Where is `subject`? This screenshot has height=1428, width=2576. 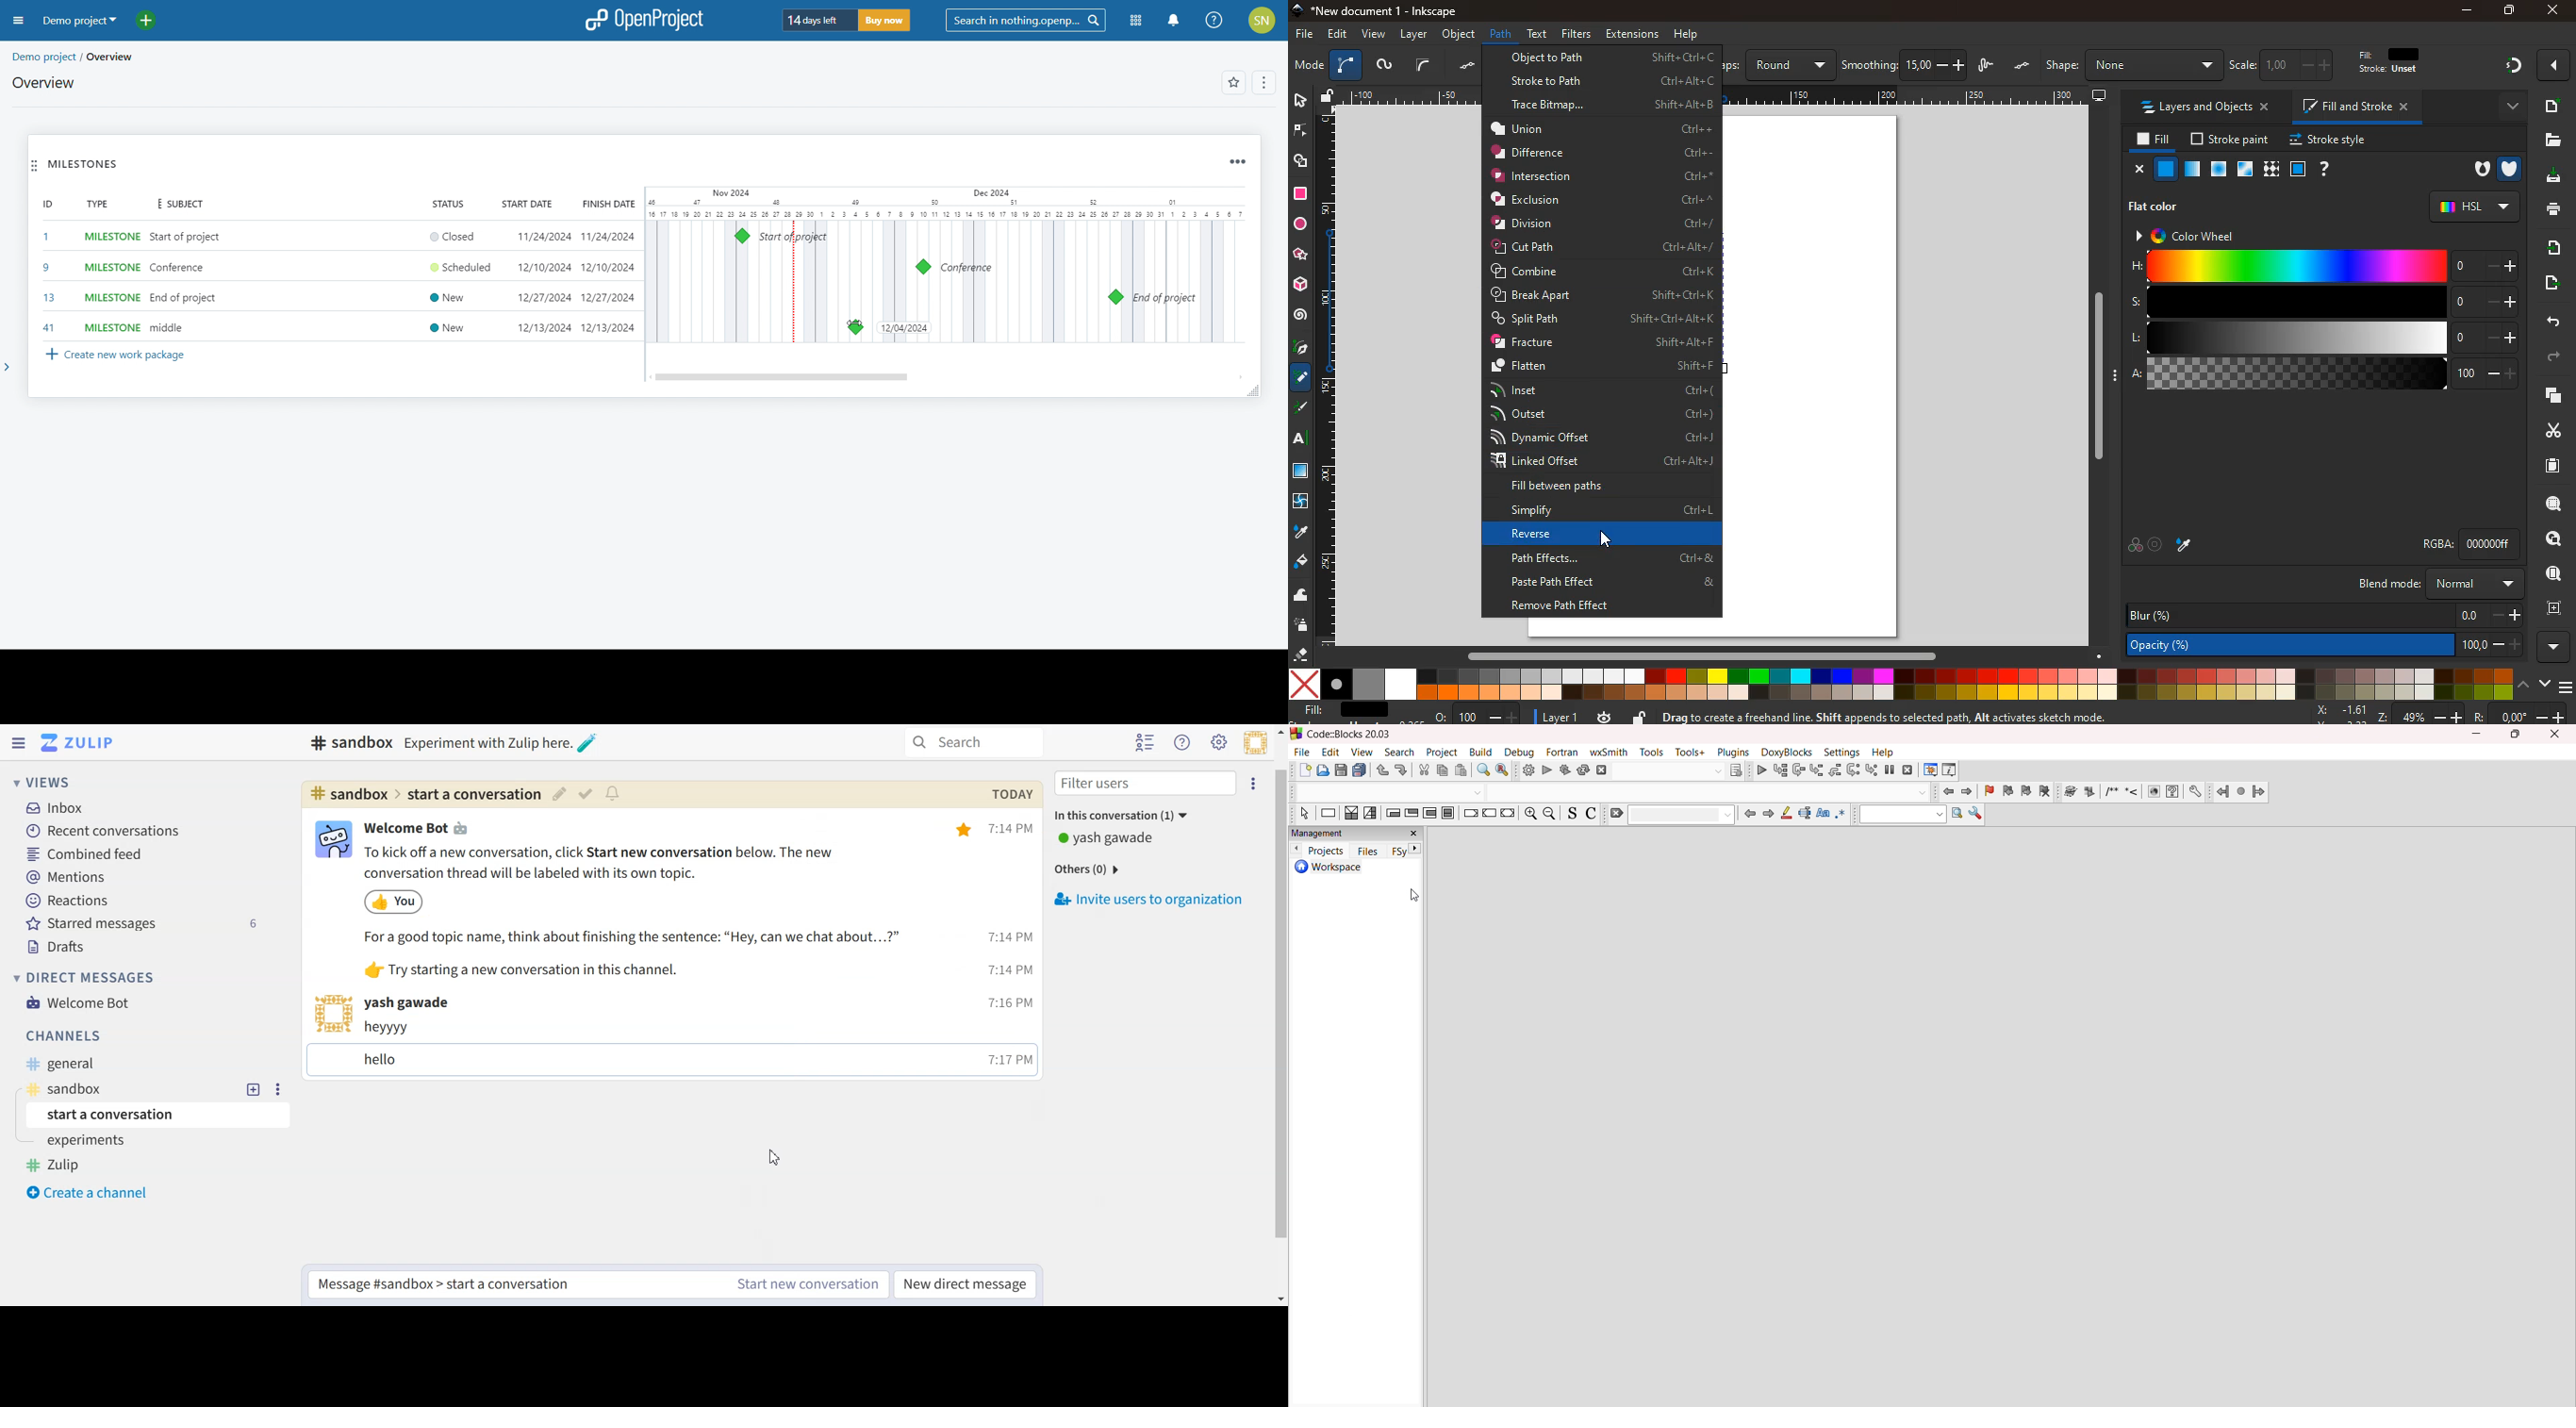 subject is located at coordinates (177, 205).